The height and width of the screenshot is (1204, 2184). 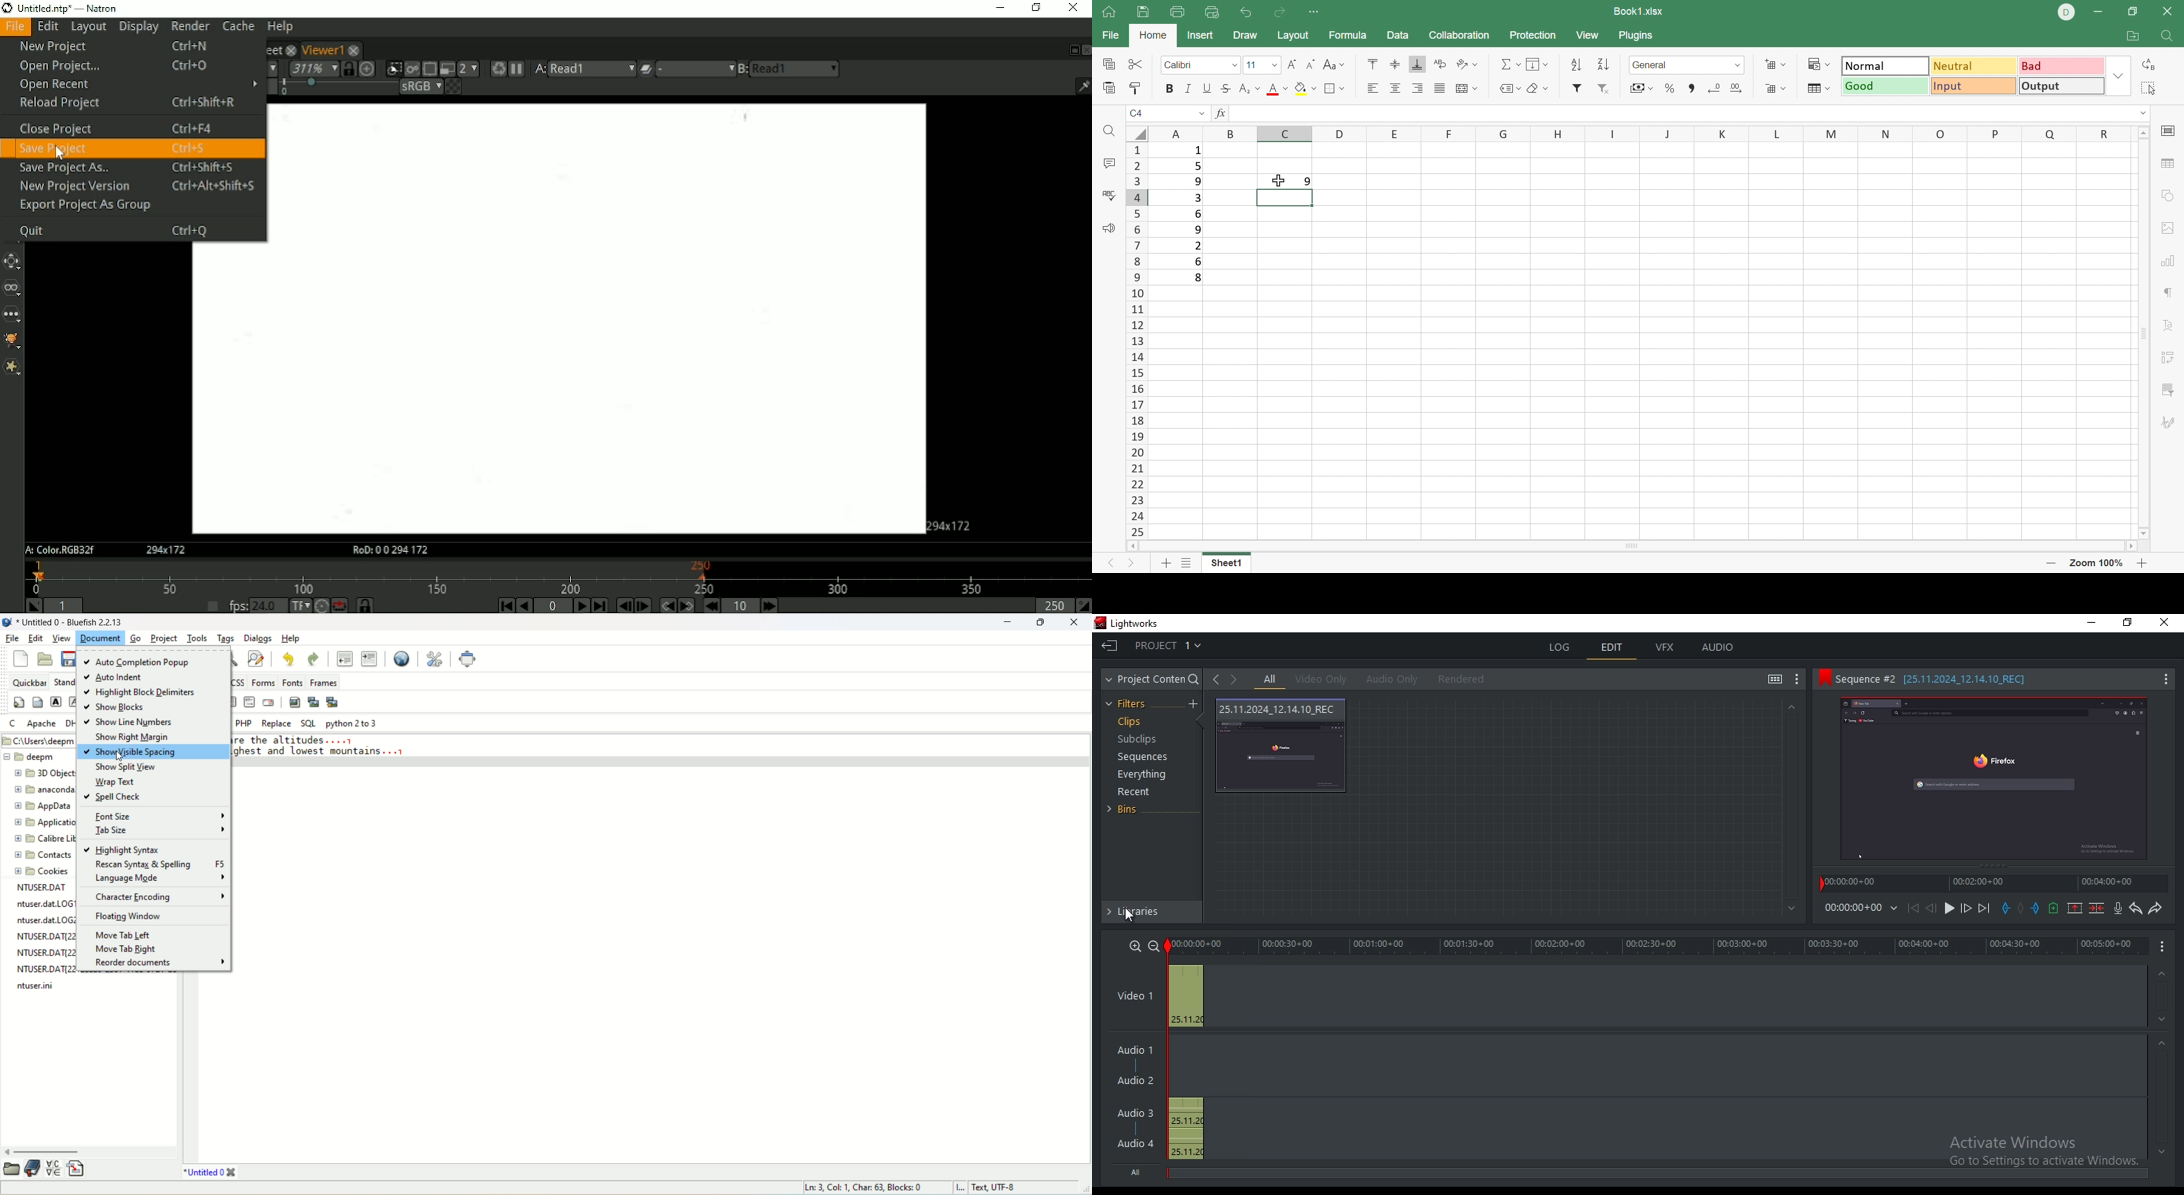 What do you see at coordinates (1146, 13) in the screenshot?
I see `Save` at bounding box center [1146, 13].